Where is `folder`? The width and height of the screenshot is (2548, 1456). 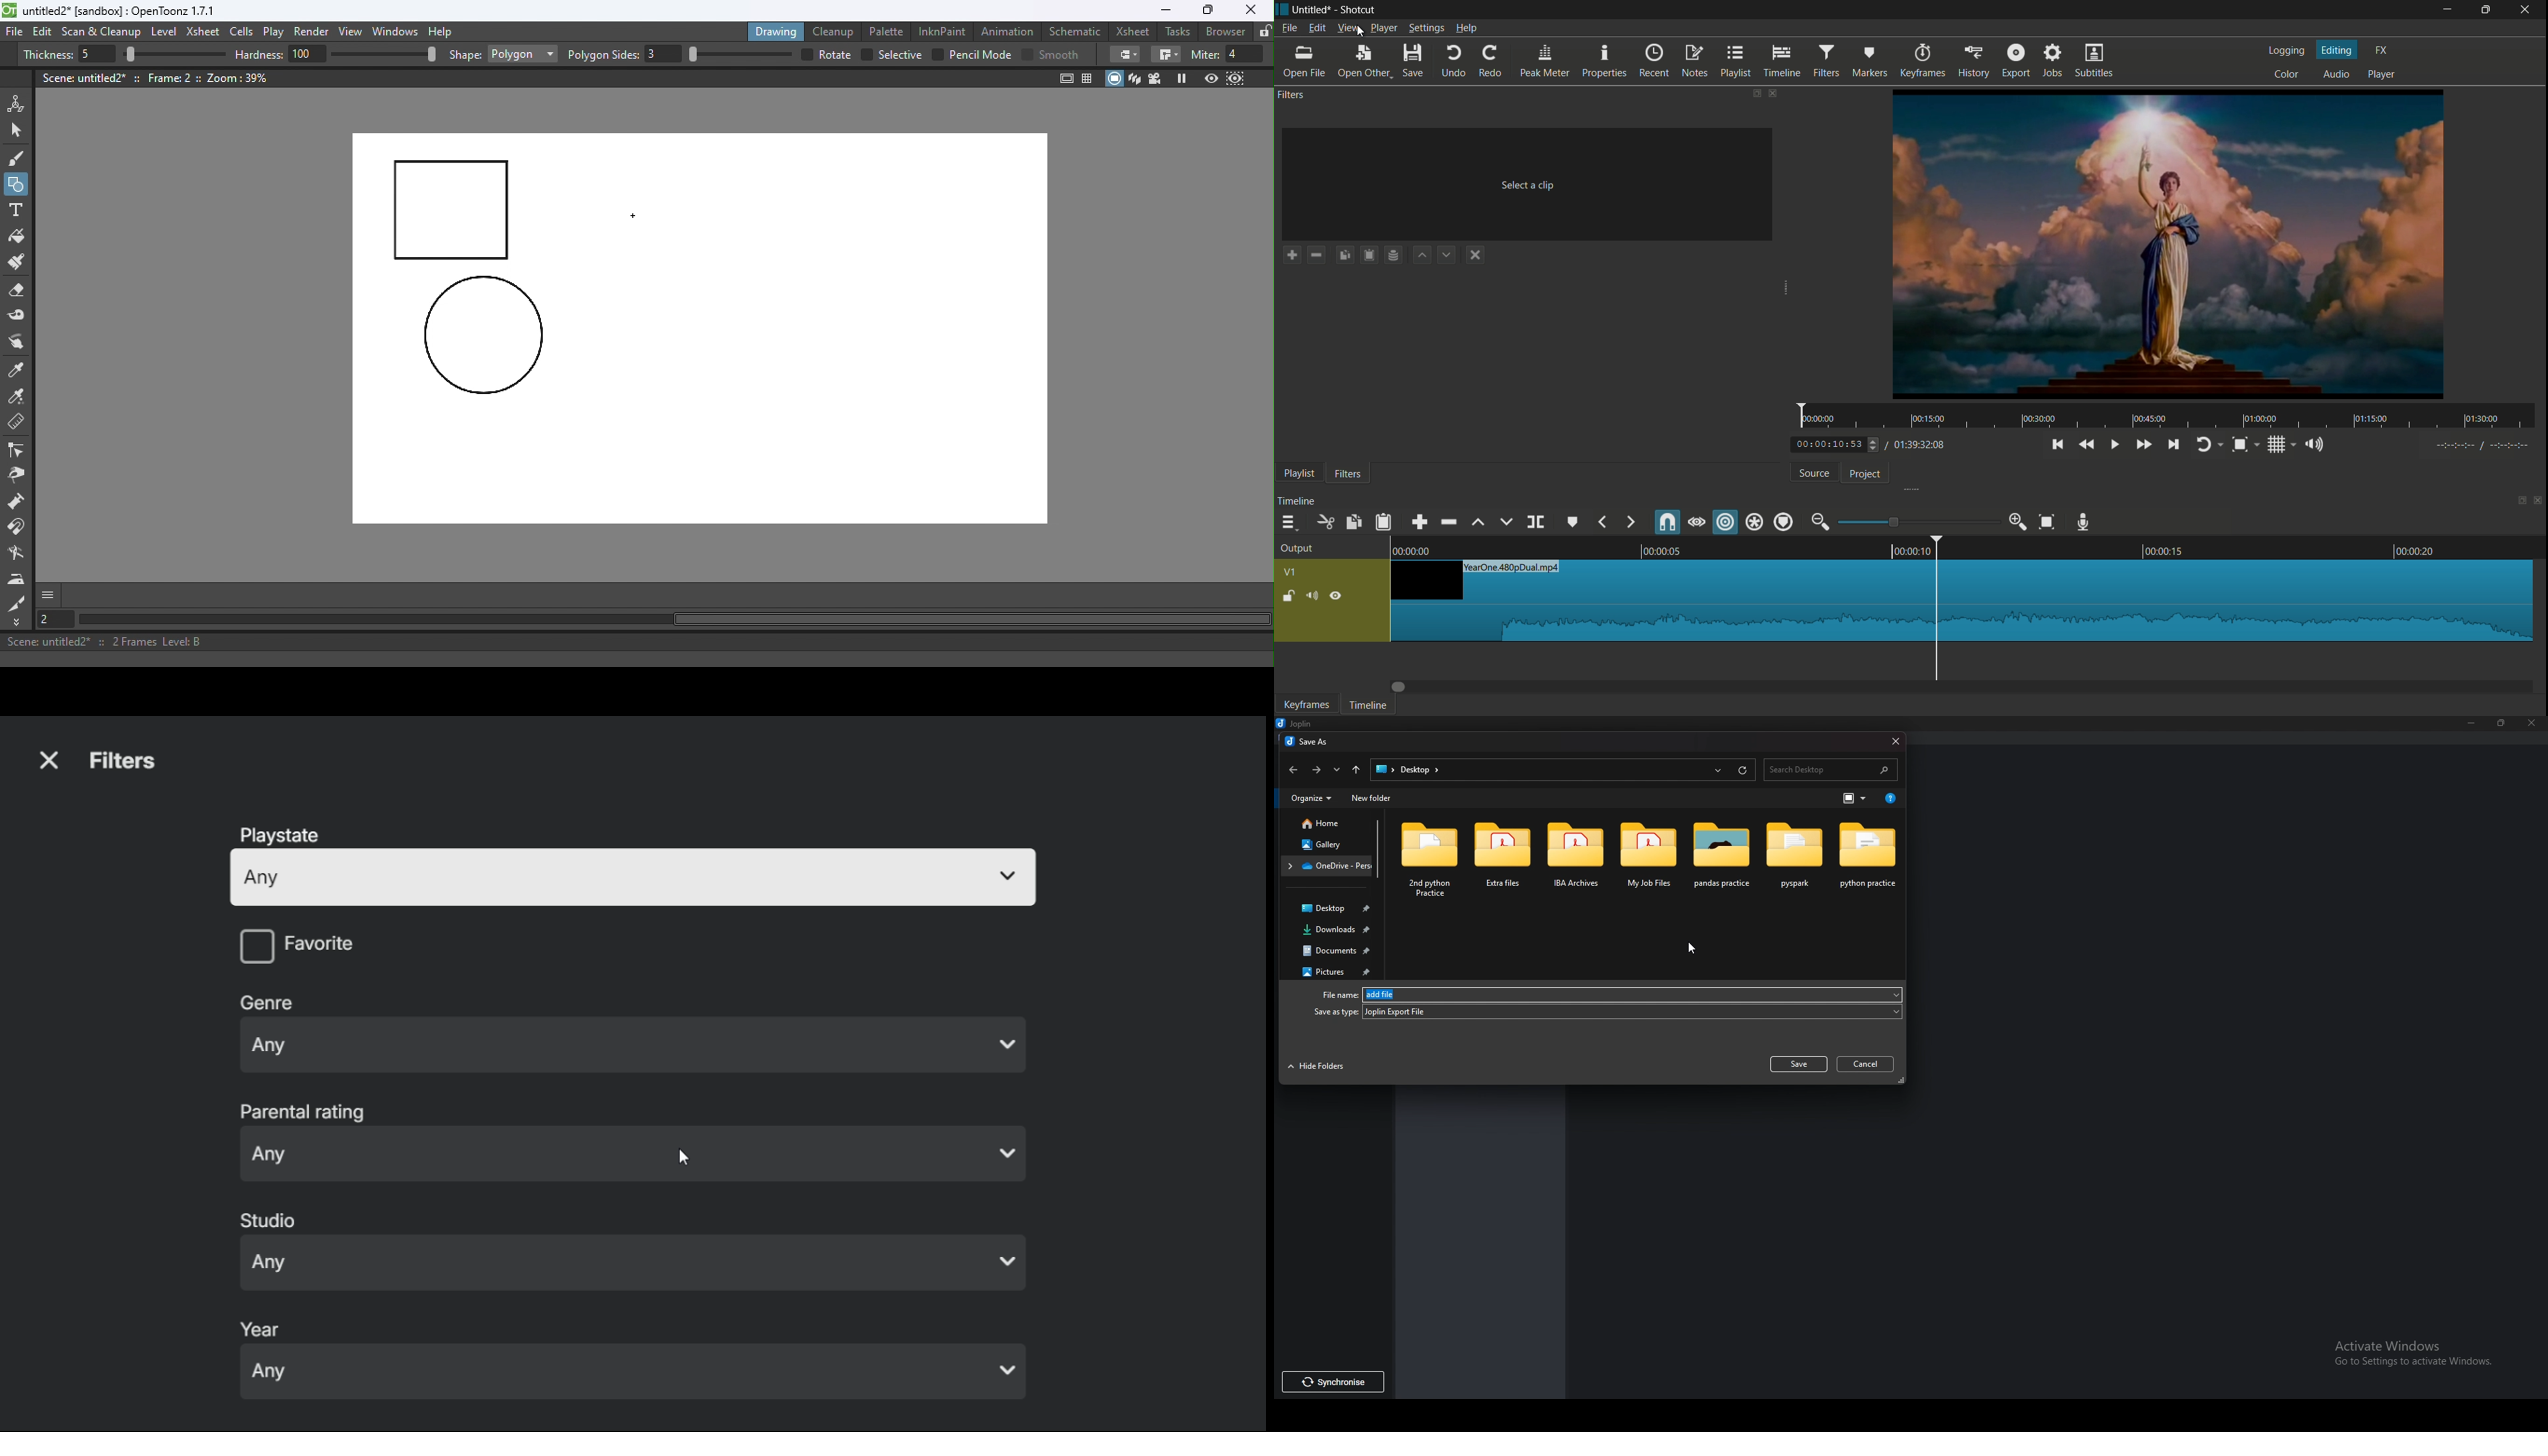
folder is located at coordinates (1577, 855).